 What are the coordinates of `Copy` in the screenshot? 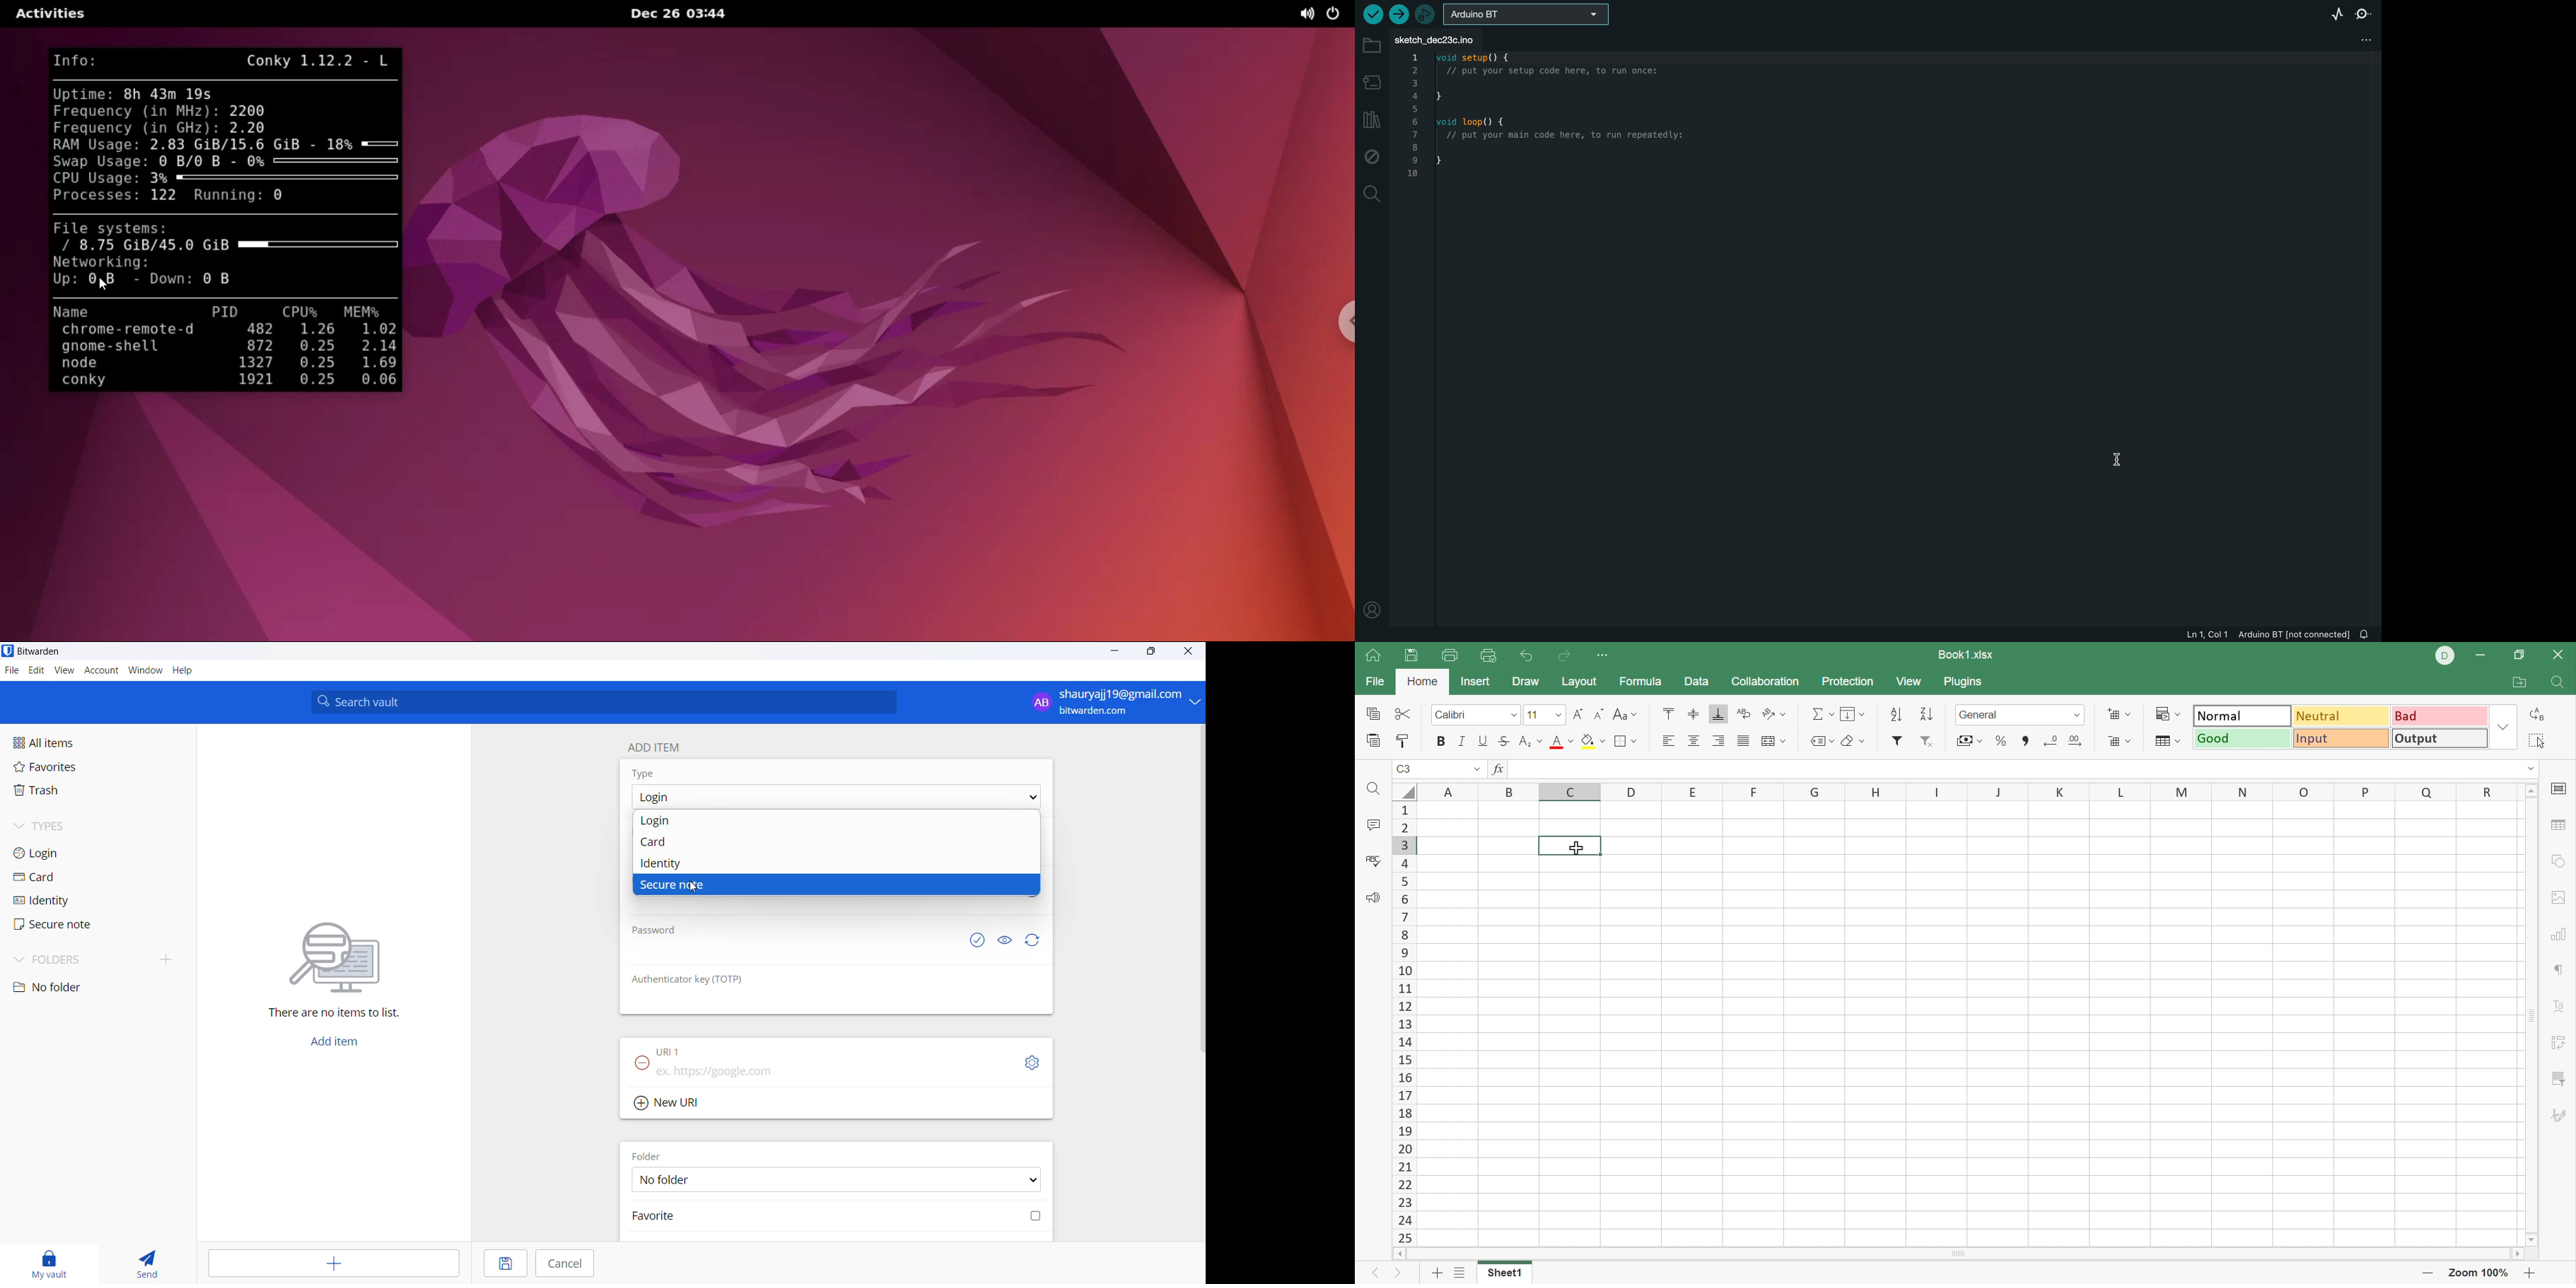 It's located at (1375, 713).